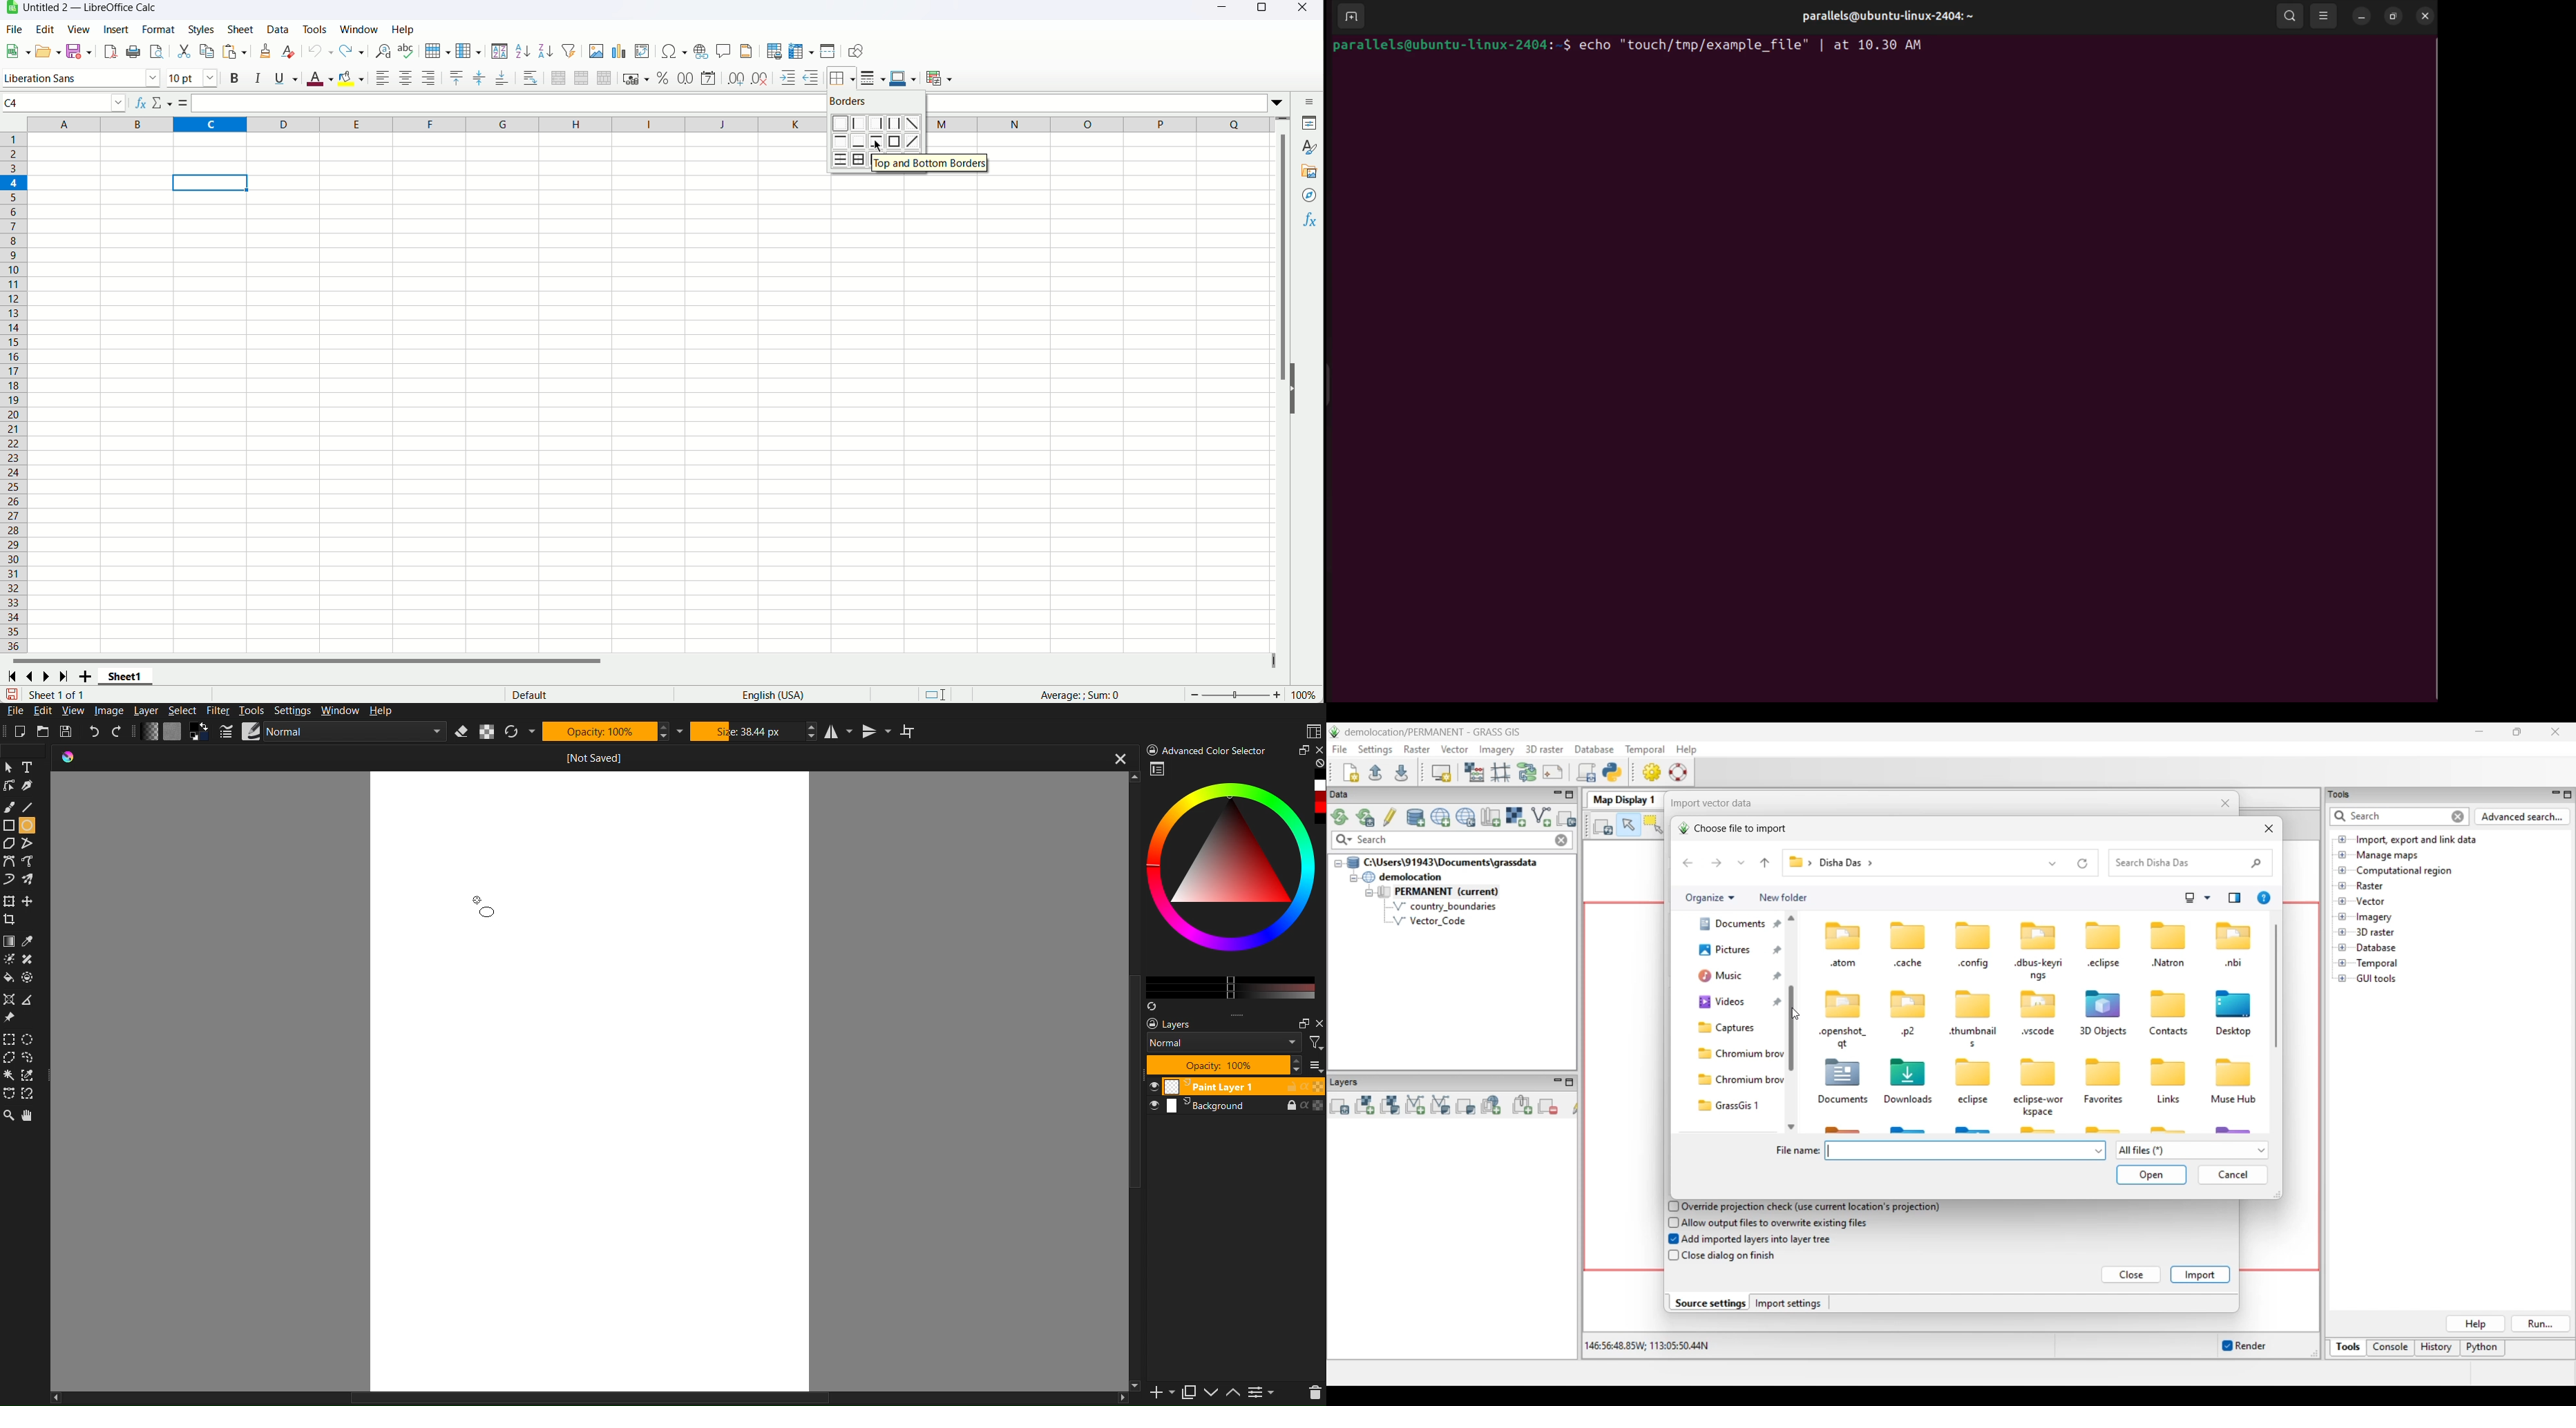 The height and width of the screenshot is (1428, 2576). What do you see at coordinates (28, 1037) in the screenshot?
I see `Selction Circle` at bounding box center [28, 1037].